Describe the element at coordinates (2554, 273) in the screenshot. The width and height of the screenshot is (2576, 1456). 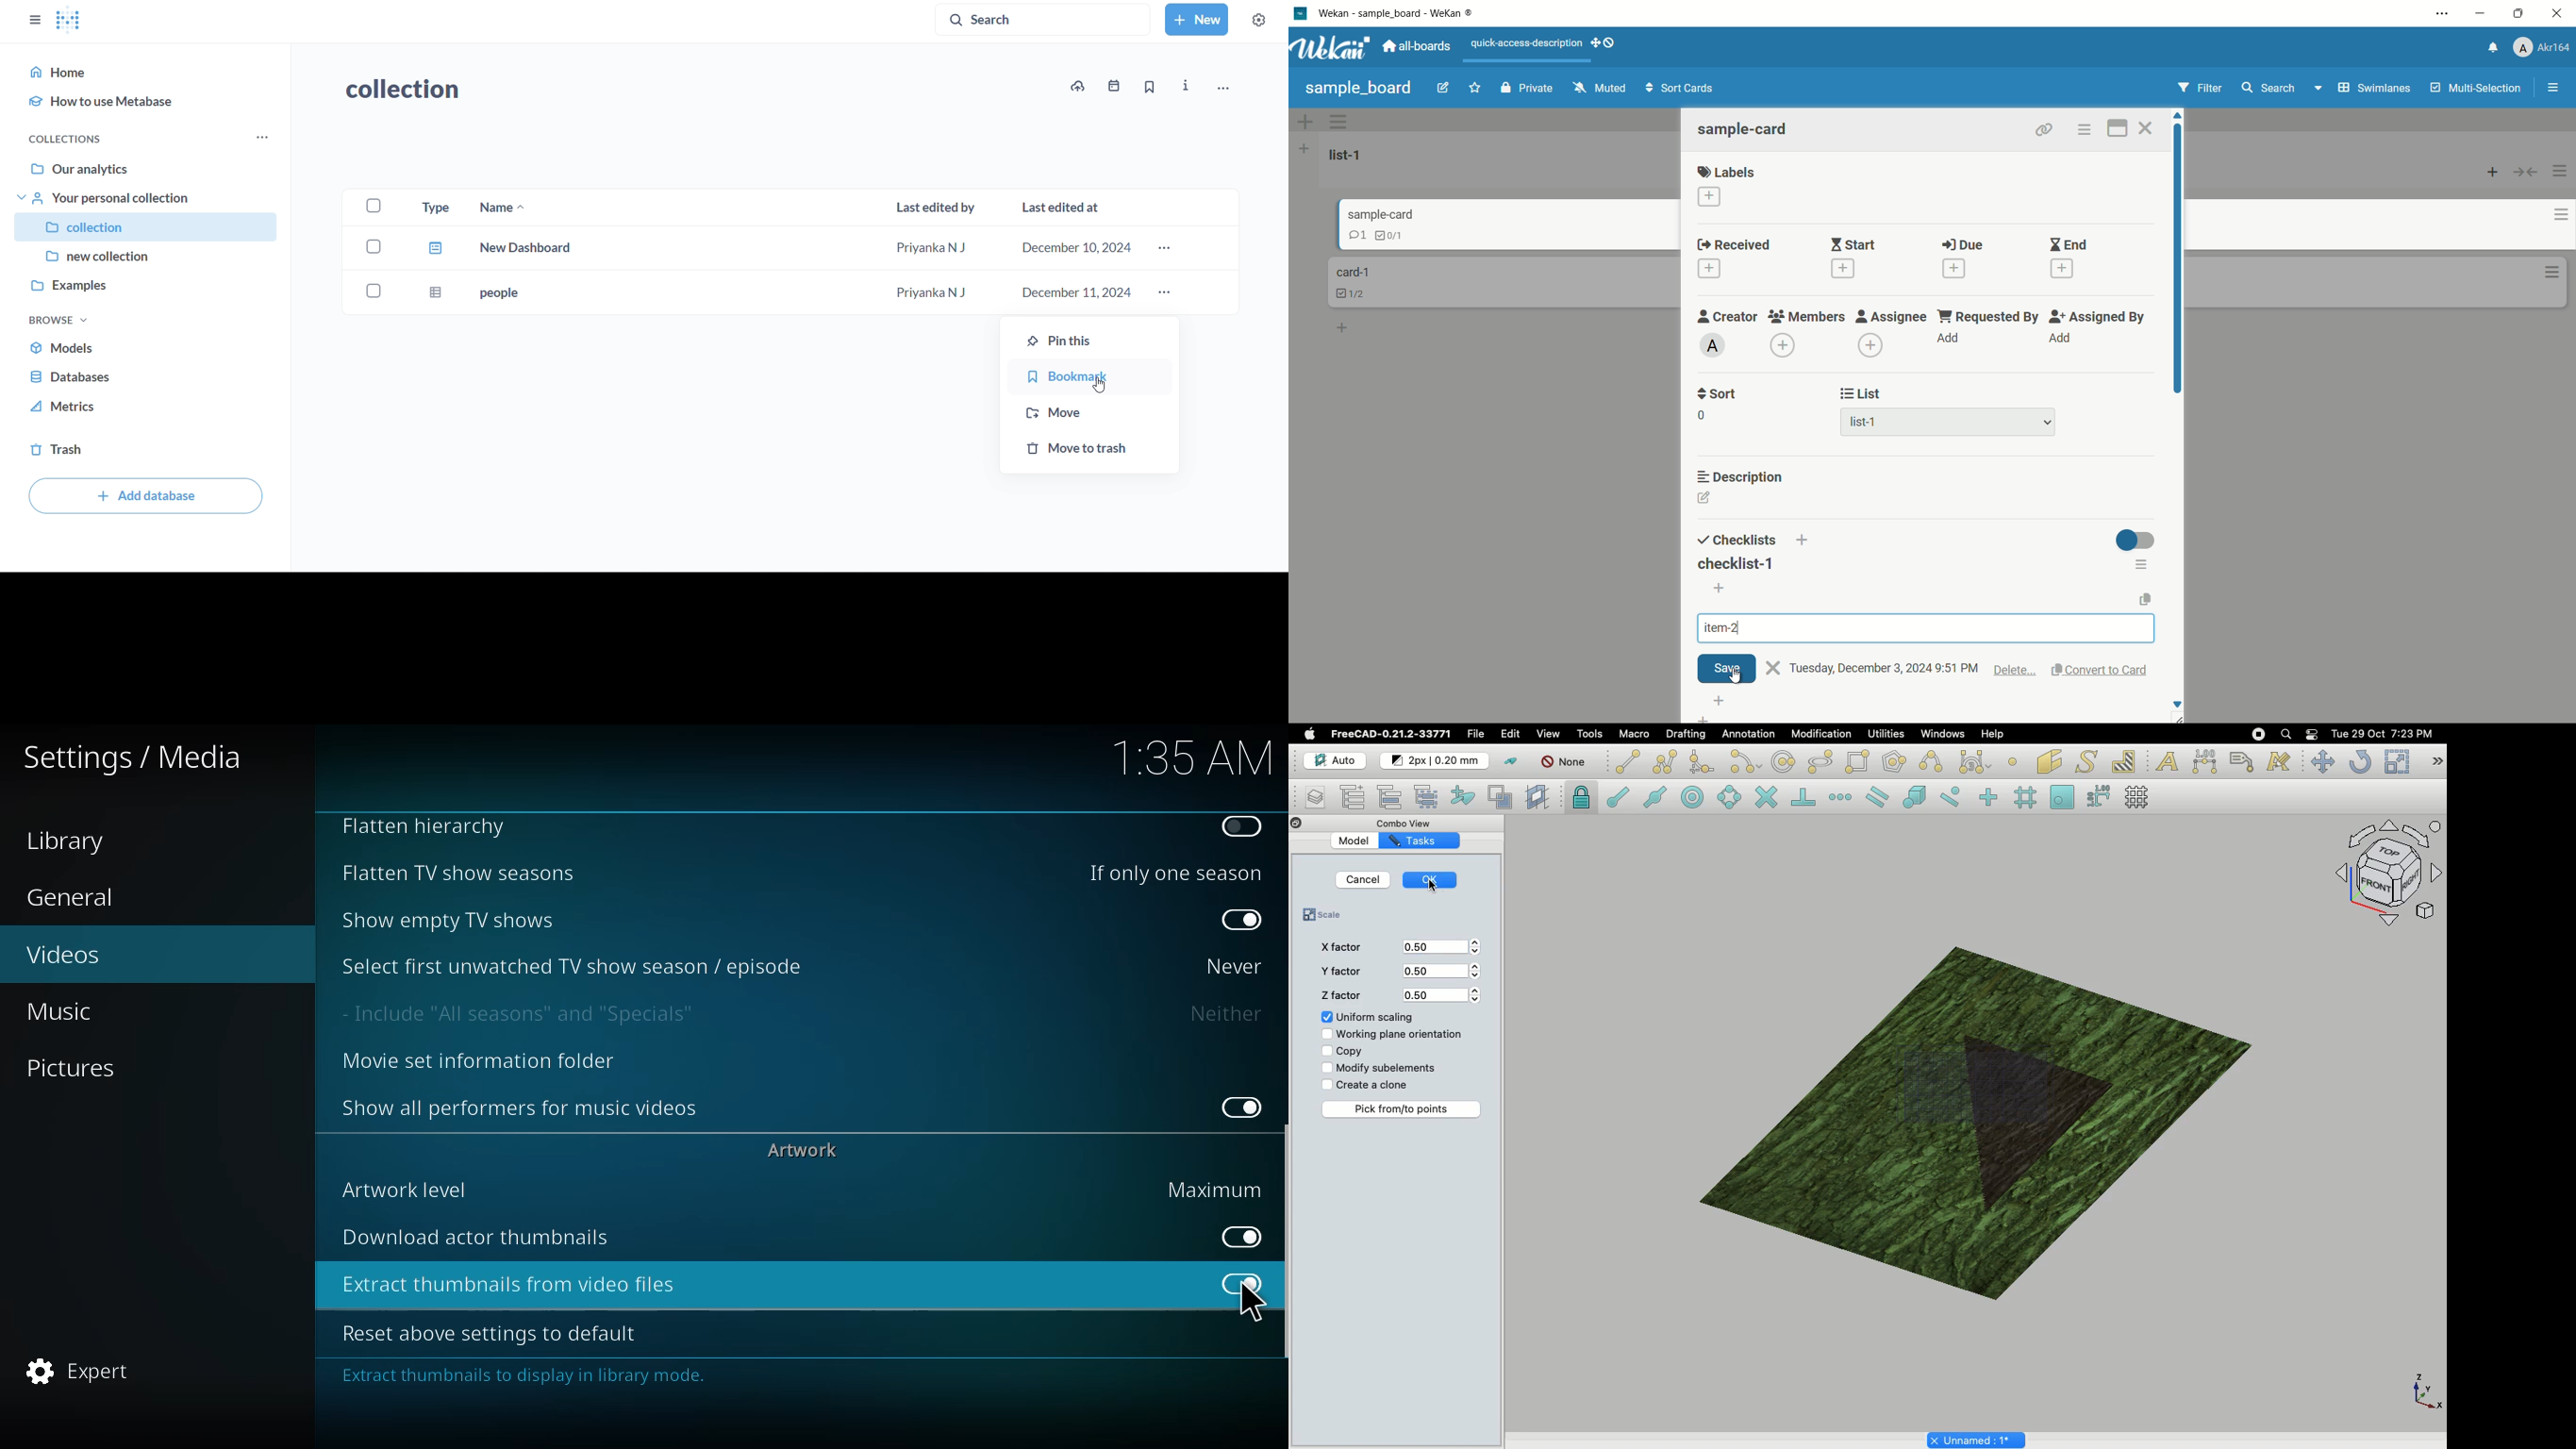
I see `card actions` at that location.